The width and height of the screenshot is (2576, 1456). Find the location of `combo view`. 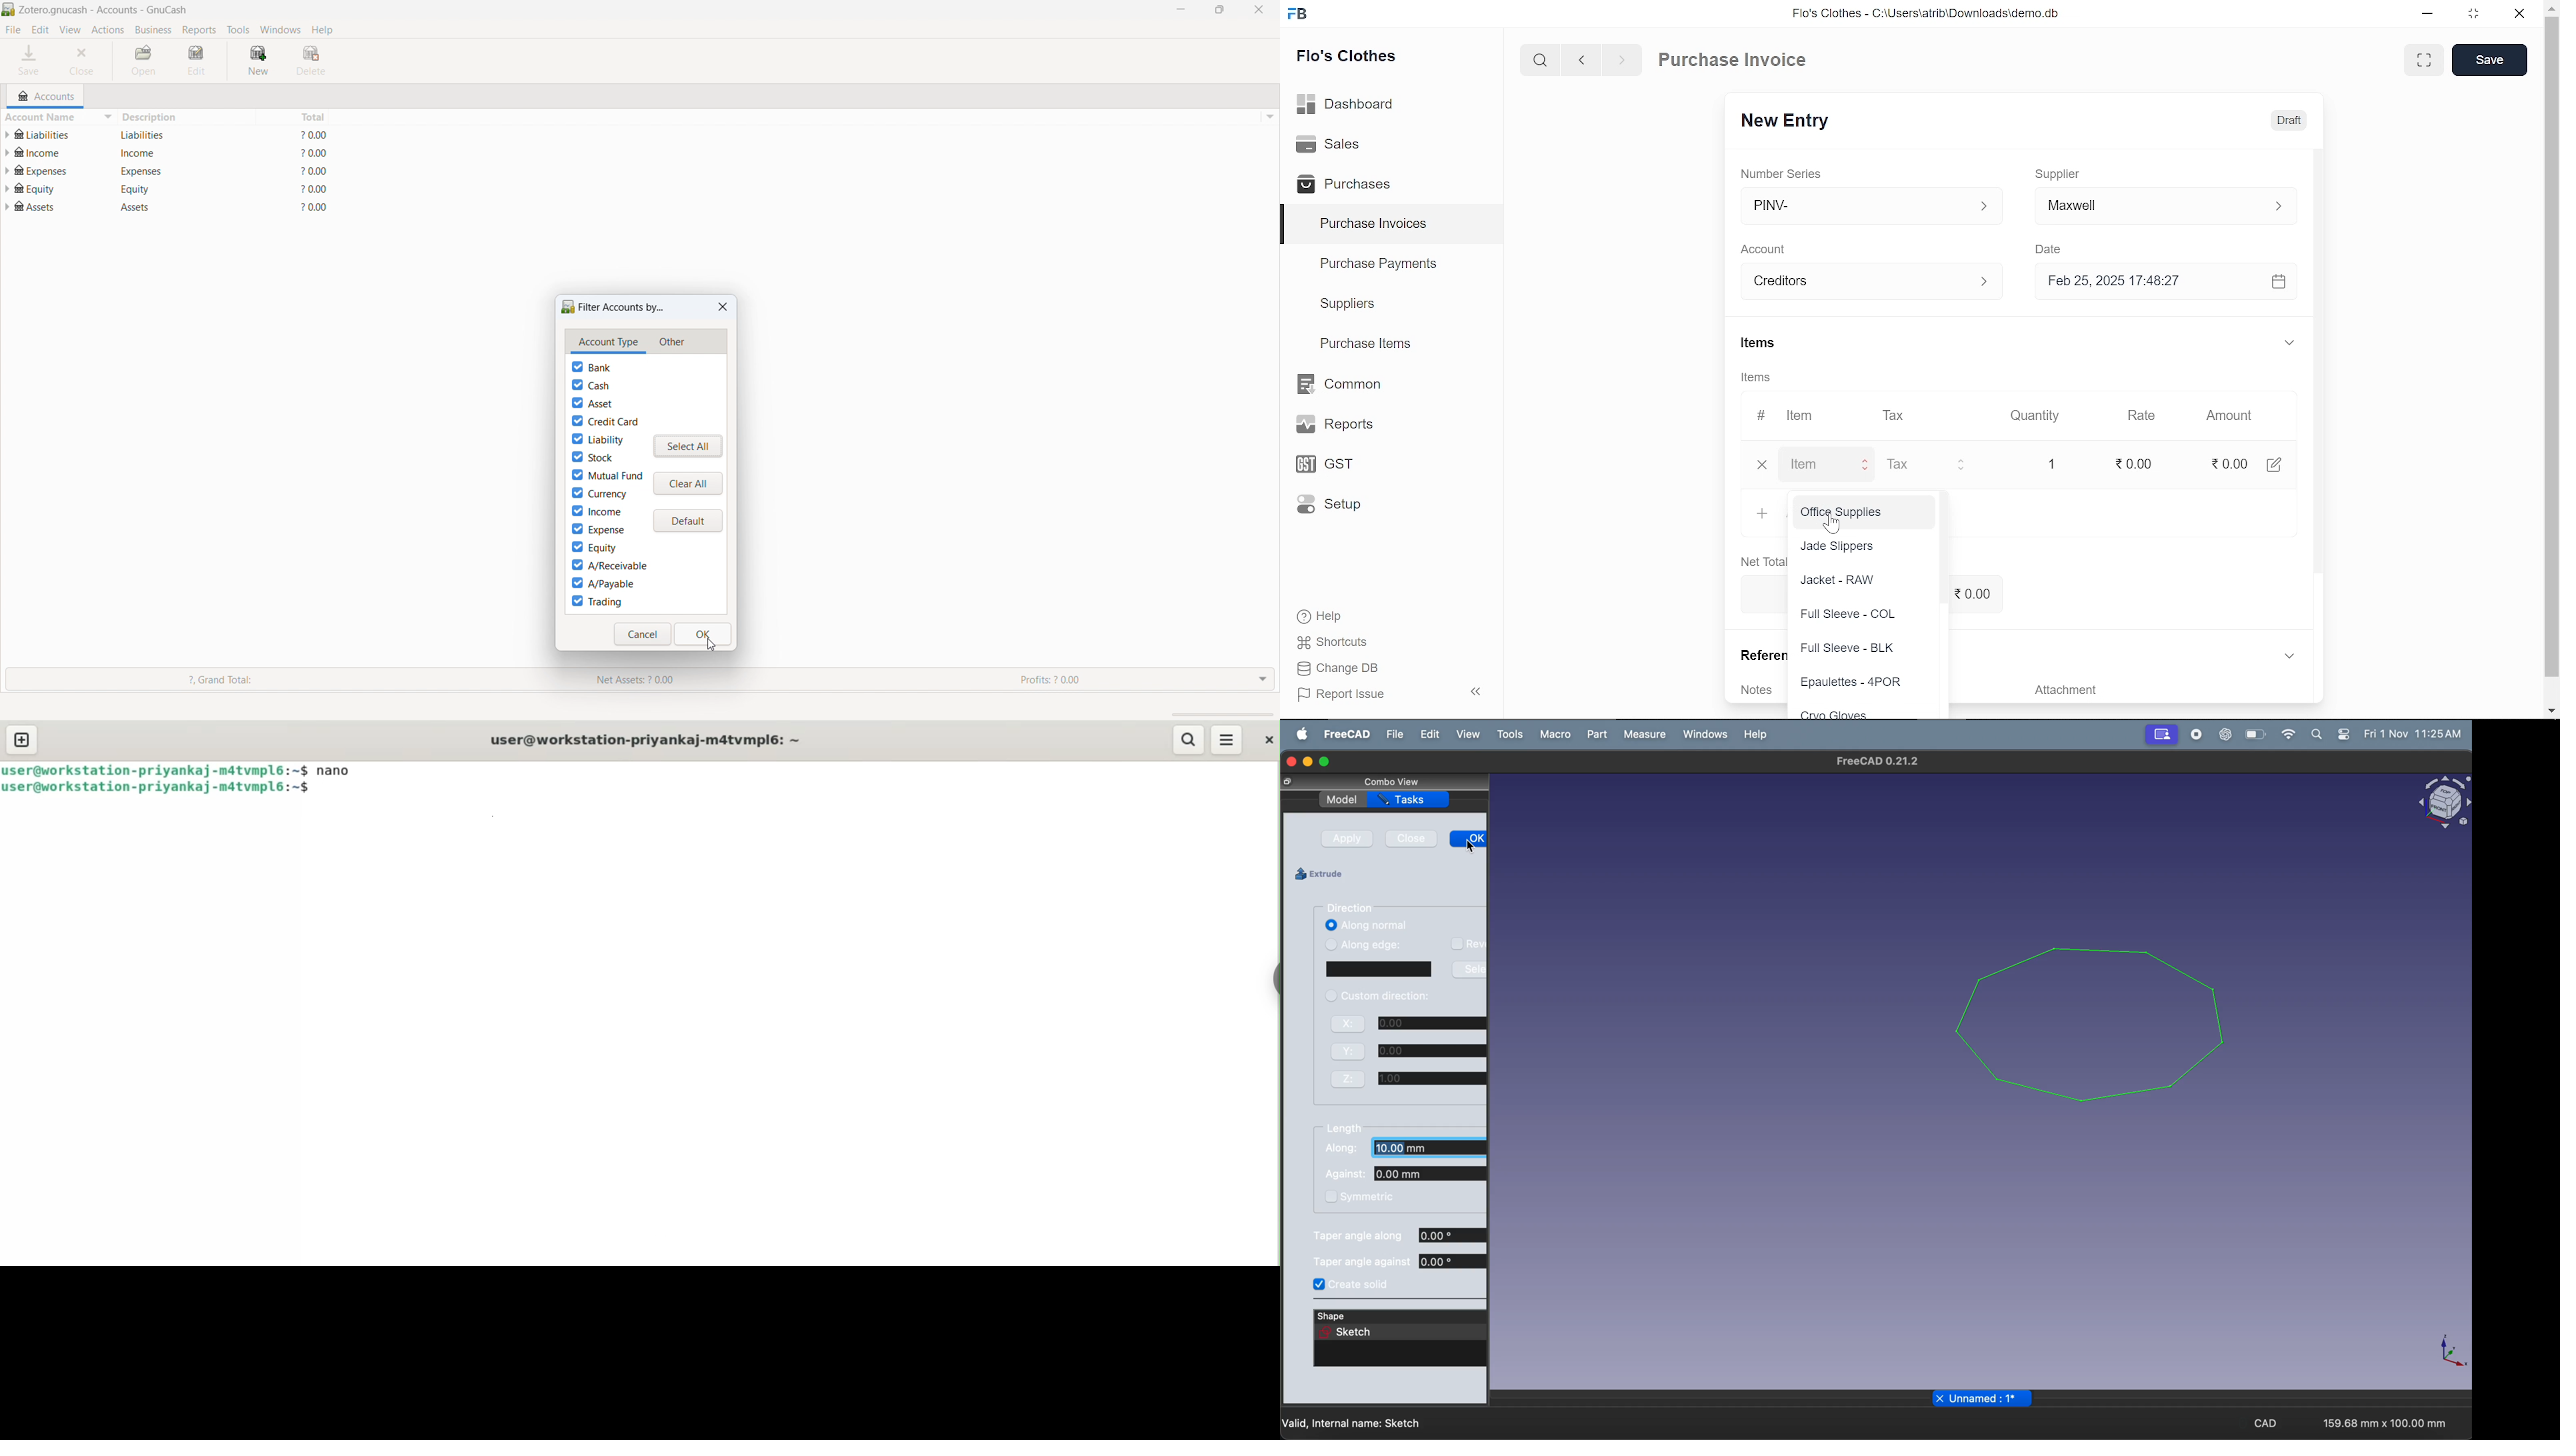

combo view is located at coordinates (1395, 782).